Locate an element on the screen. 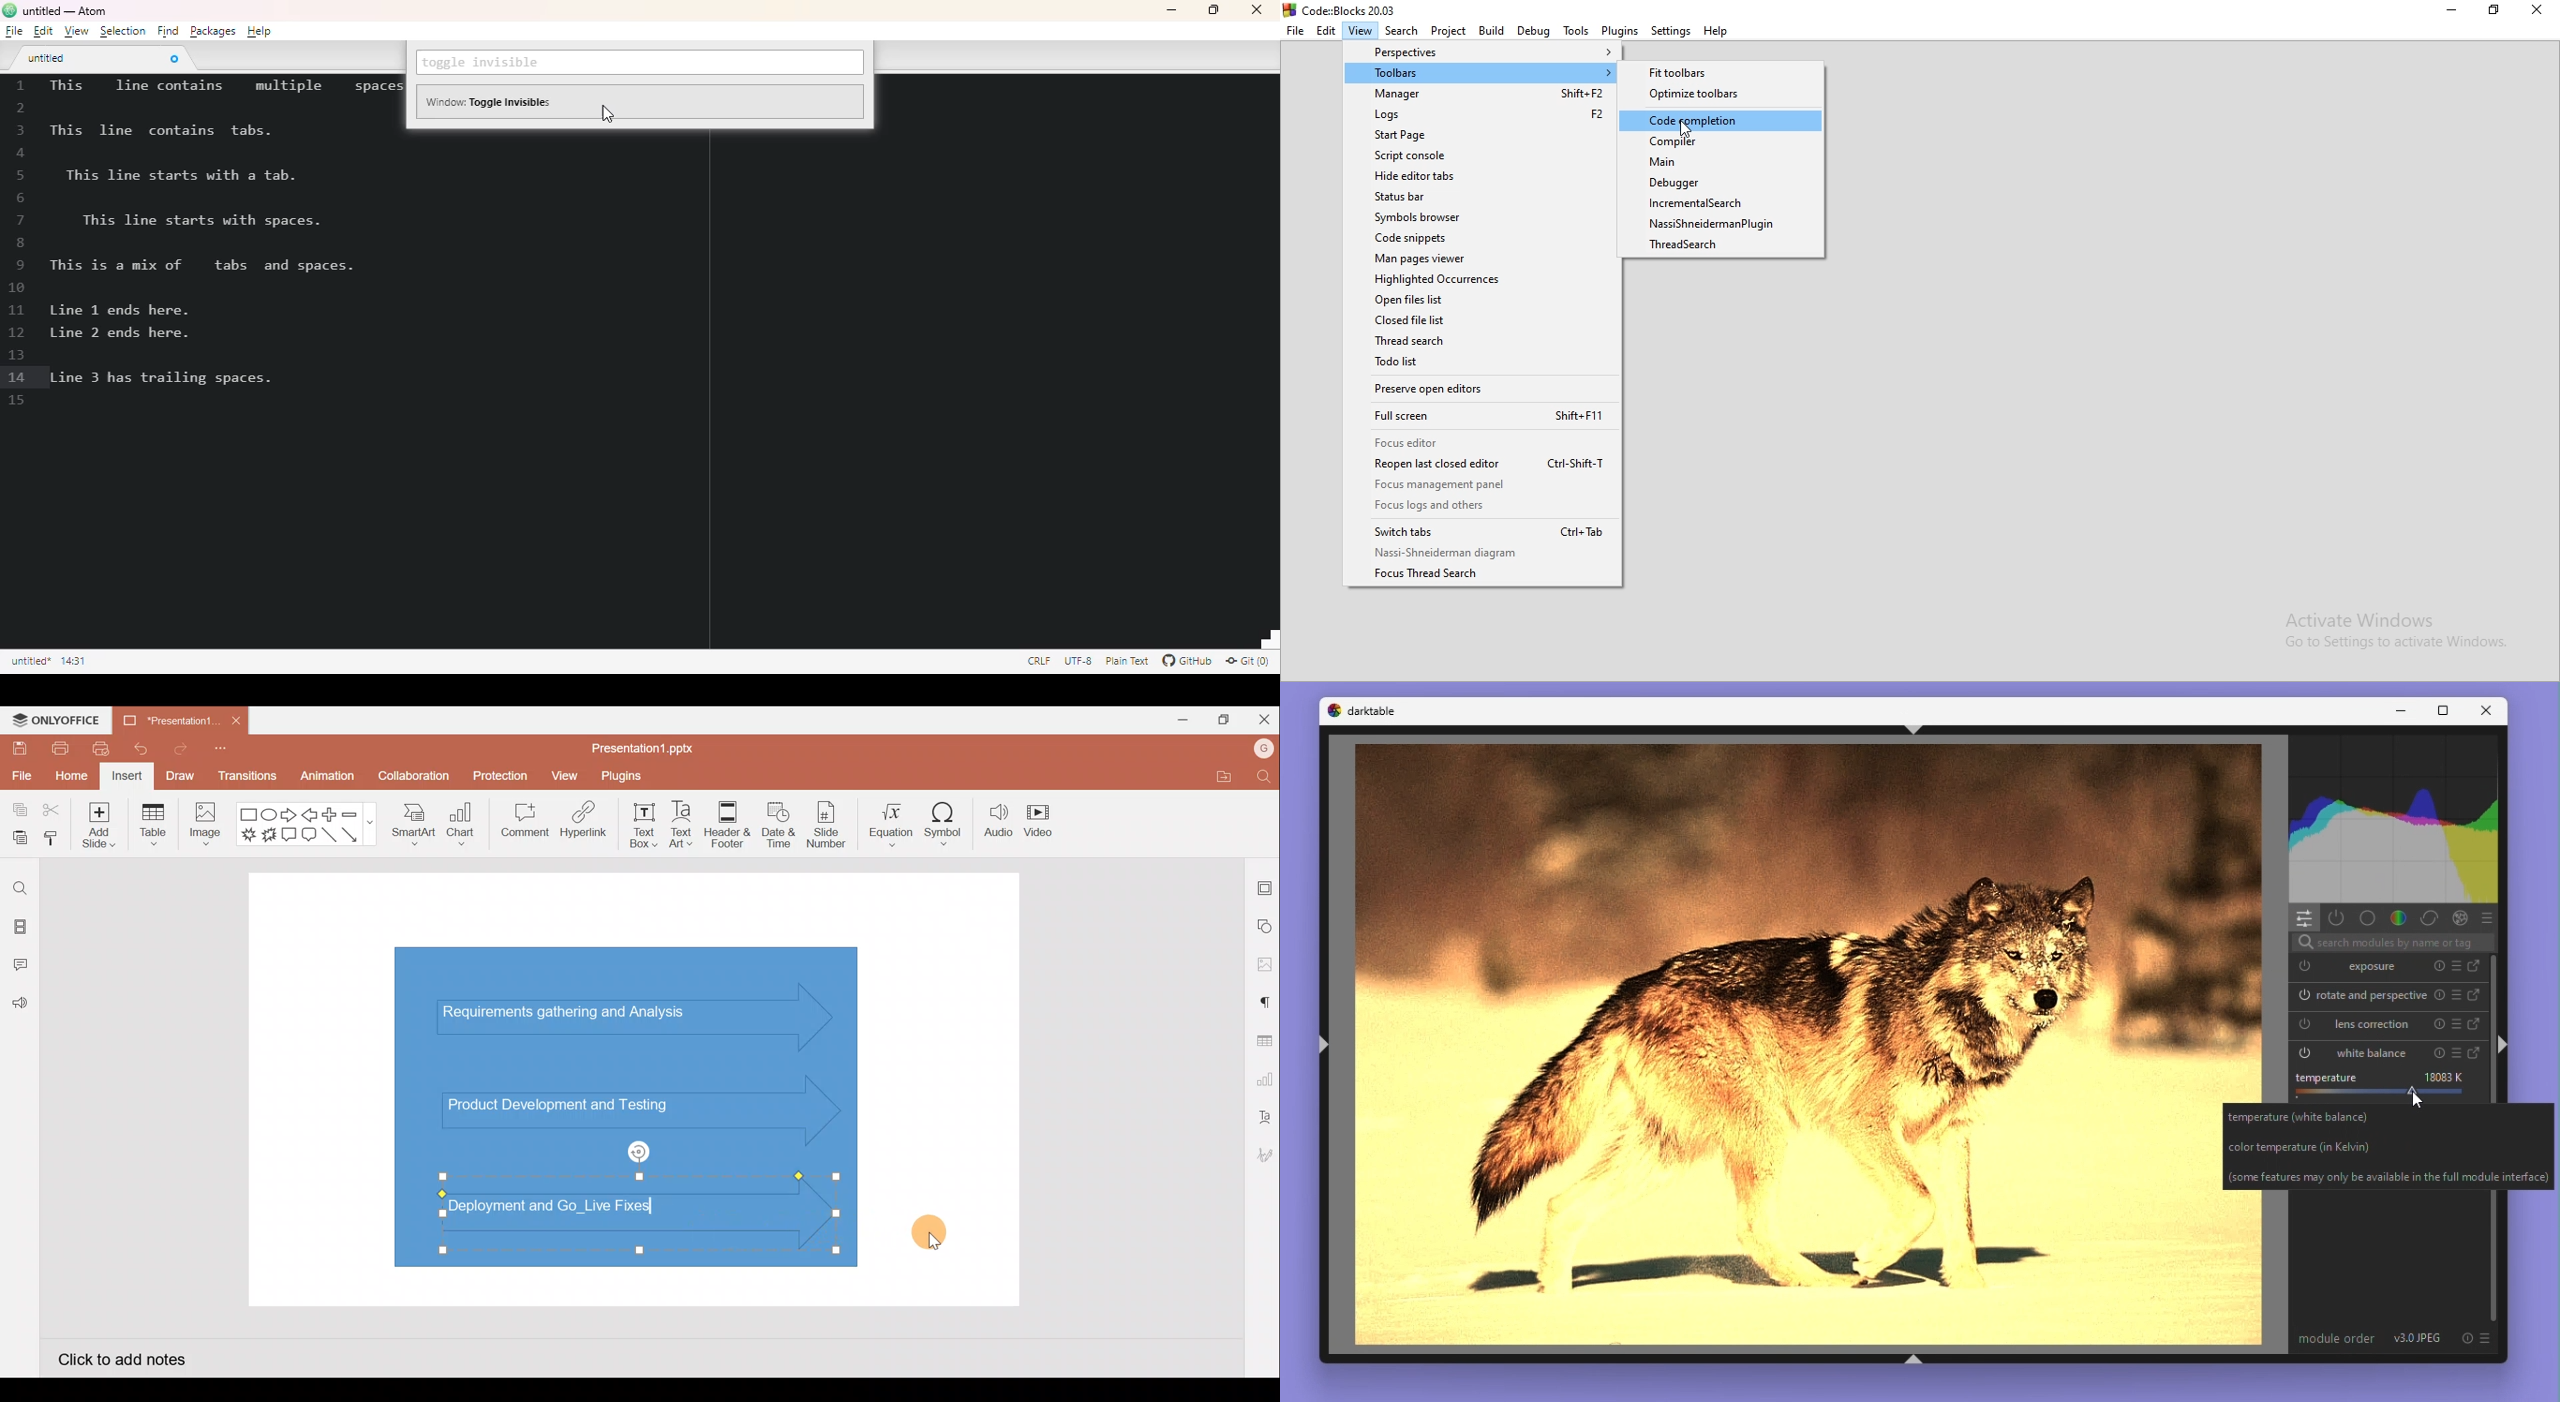 The height and width of the screenshot is (1428, 2576). Preset is located at coordinates (2458, 967).